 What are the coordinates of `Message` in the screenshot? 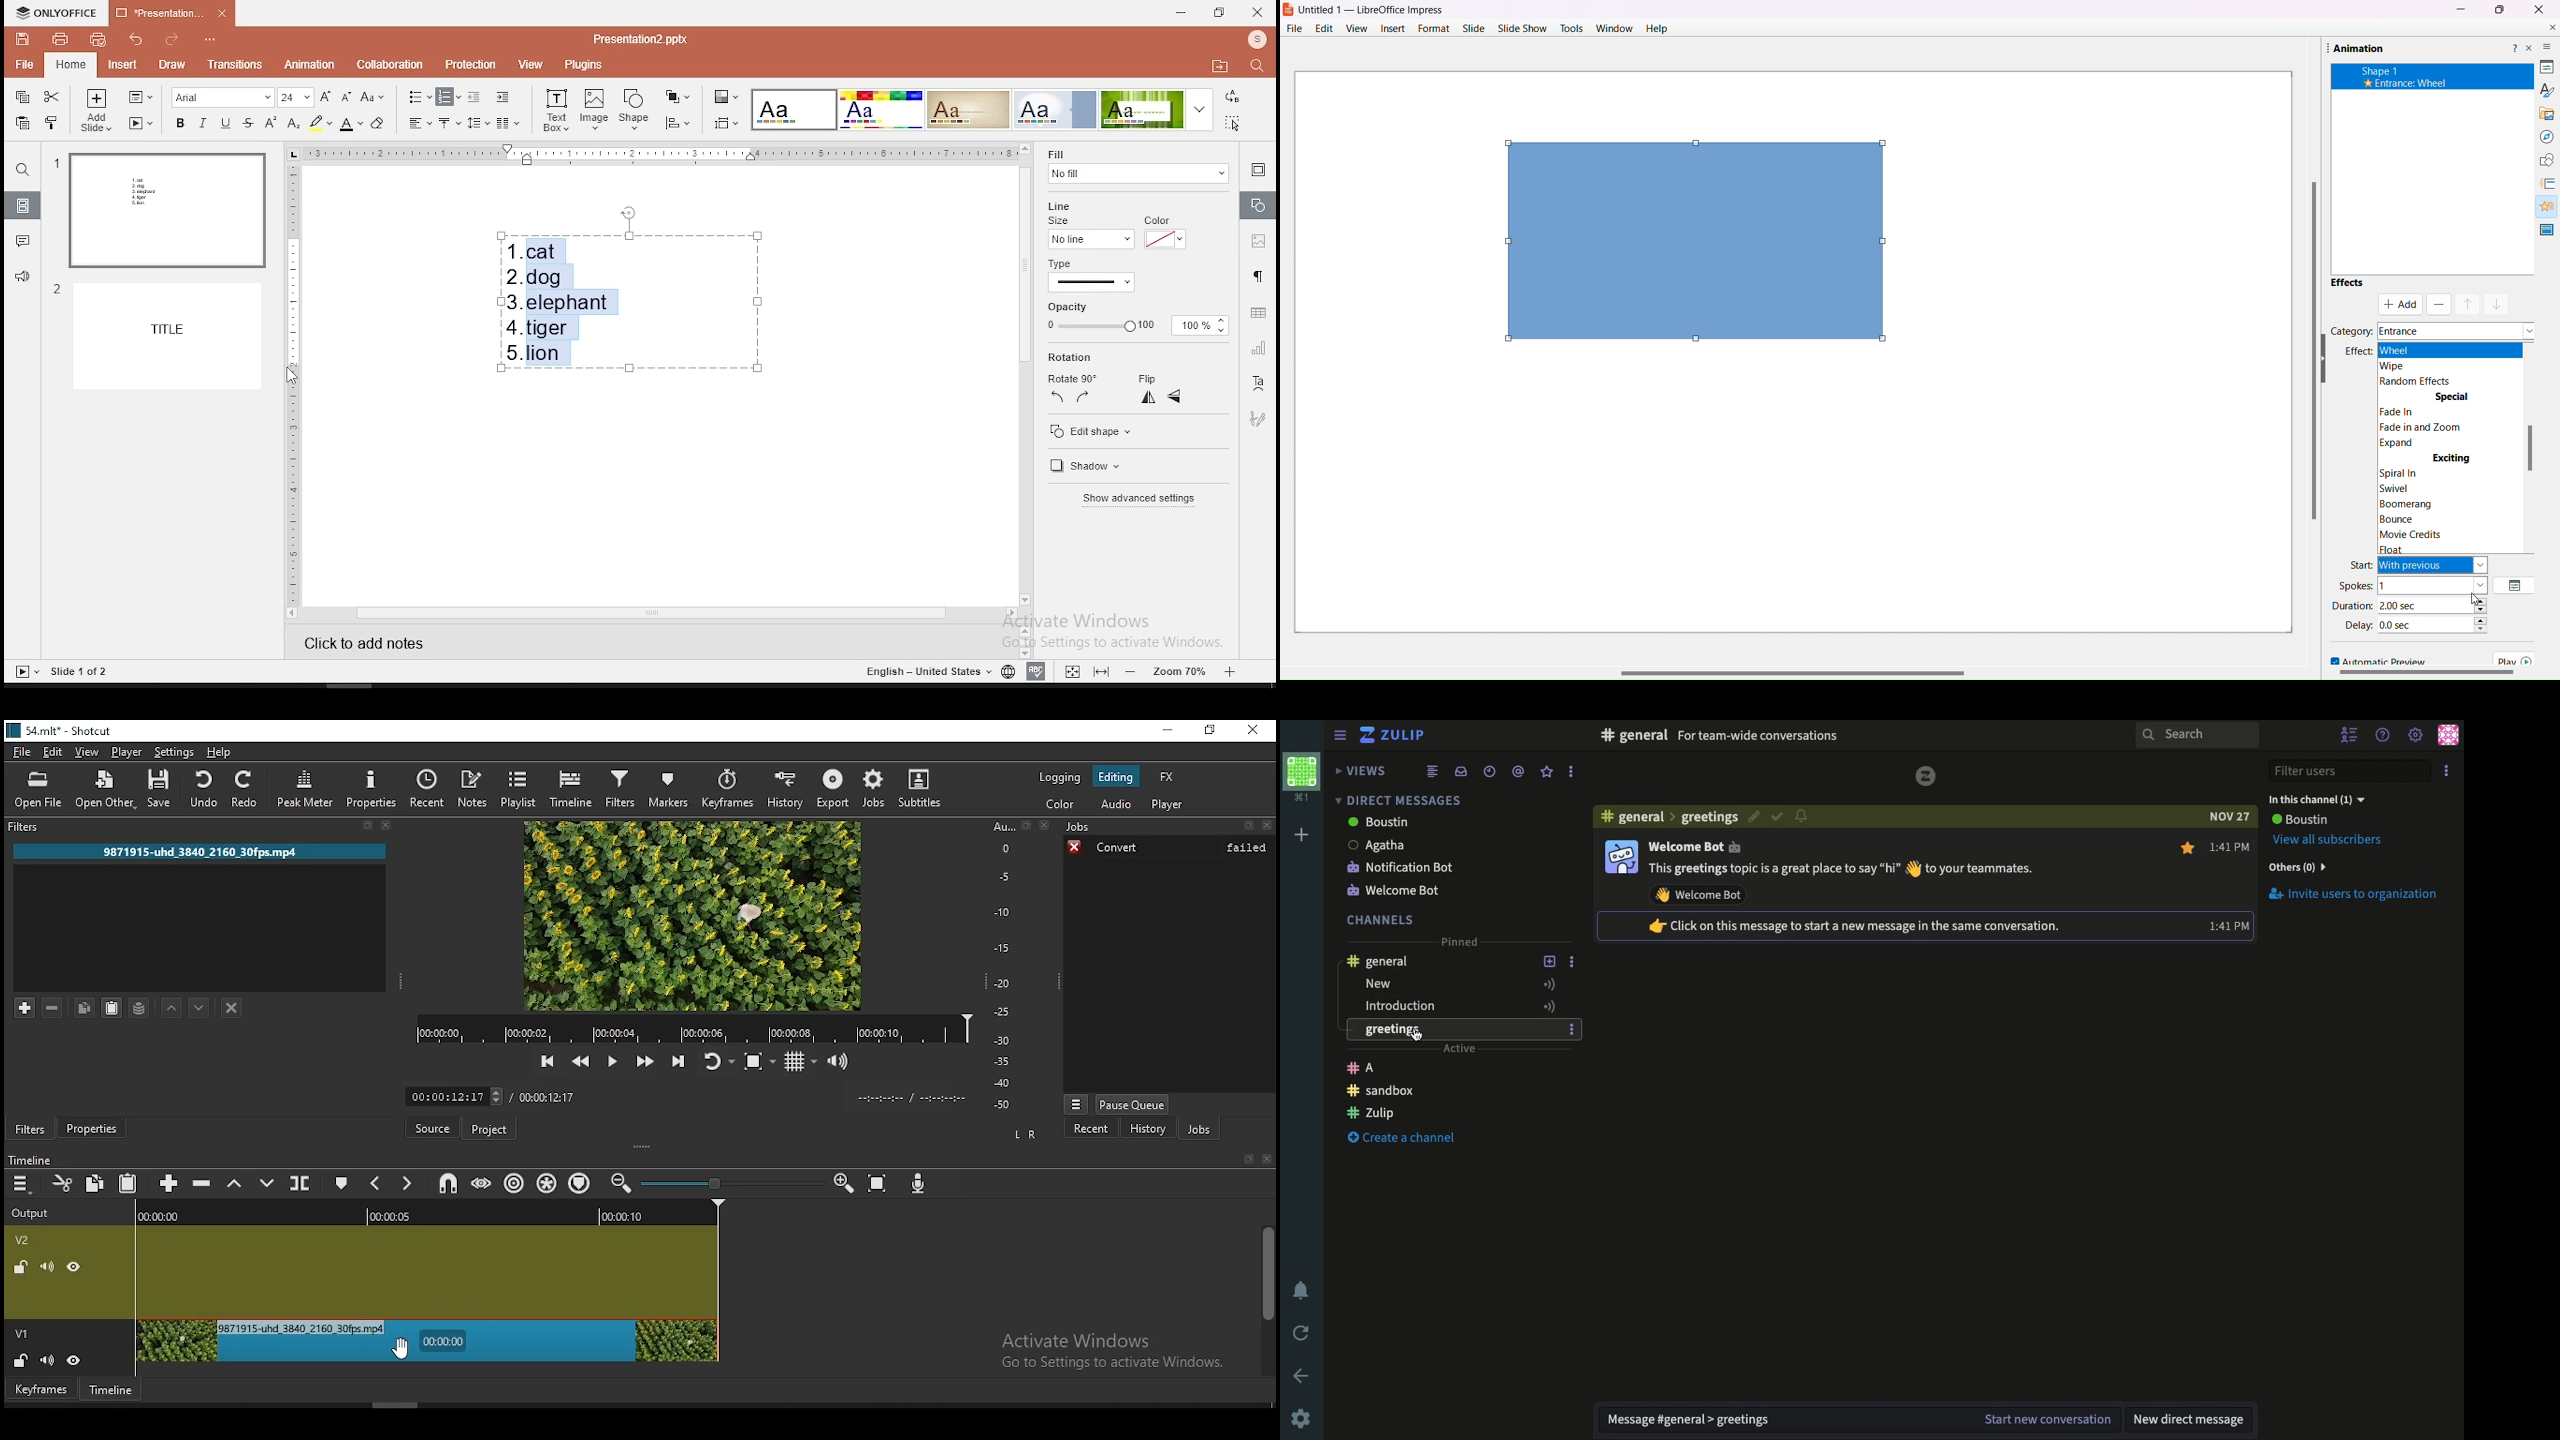 It's located at (1778, 1420).